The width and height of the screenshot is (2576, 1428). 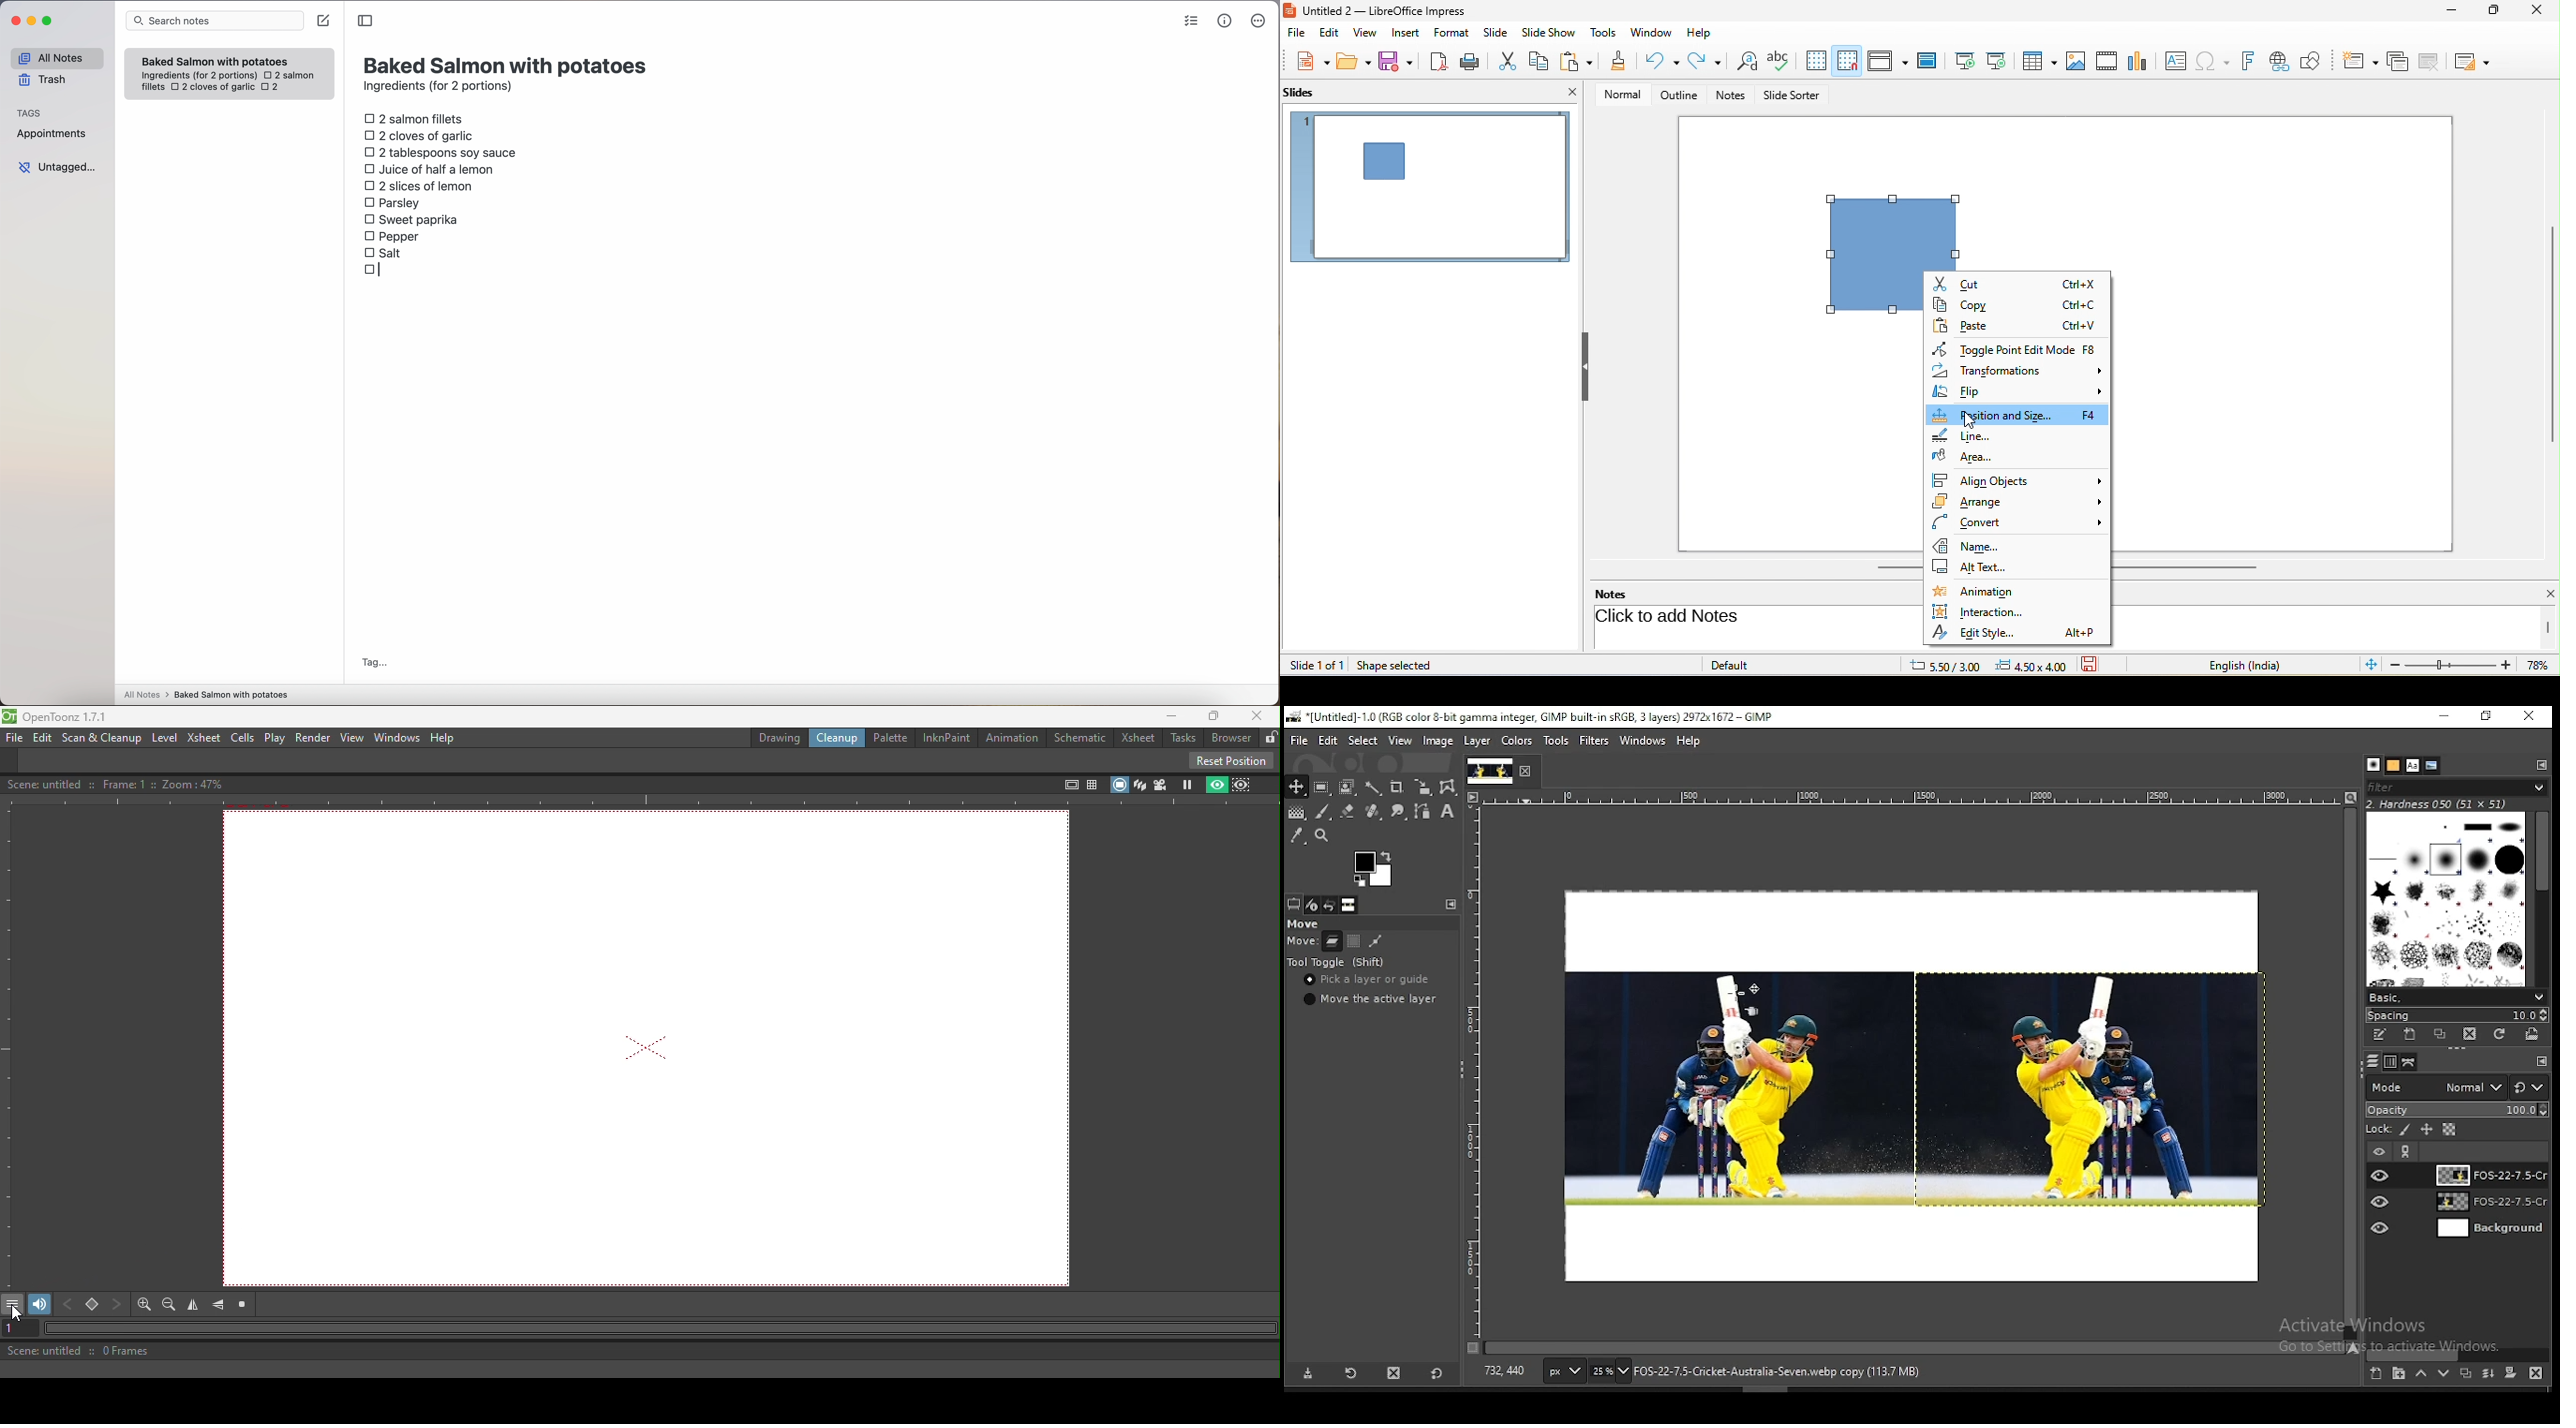 What do you see at coordinates (2457, 1087) in the screenshot?
I see `blend mode` at bounding box center [2457, 1087].